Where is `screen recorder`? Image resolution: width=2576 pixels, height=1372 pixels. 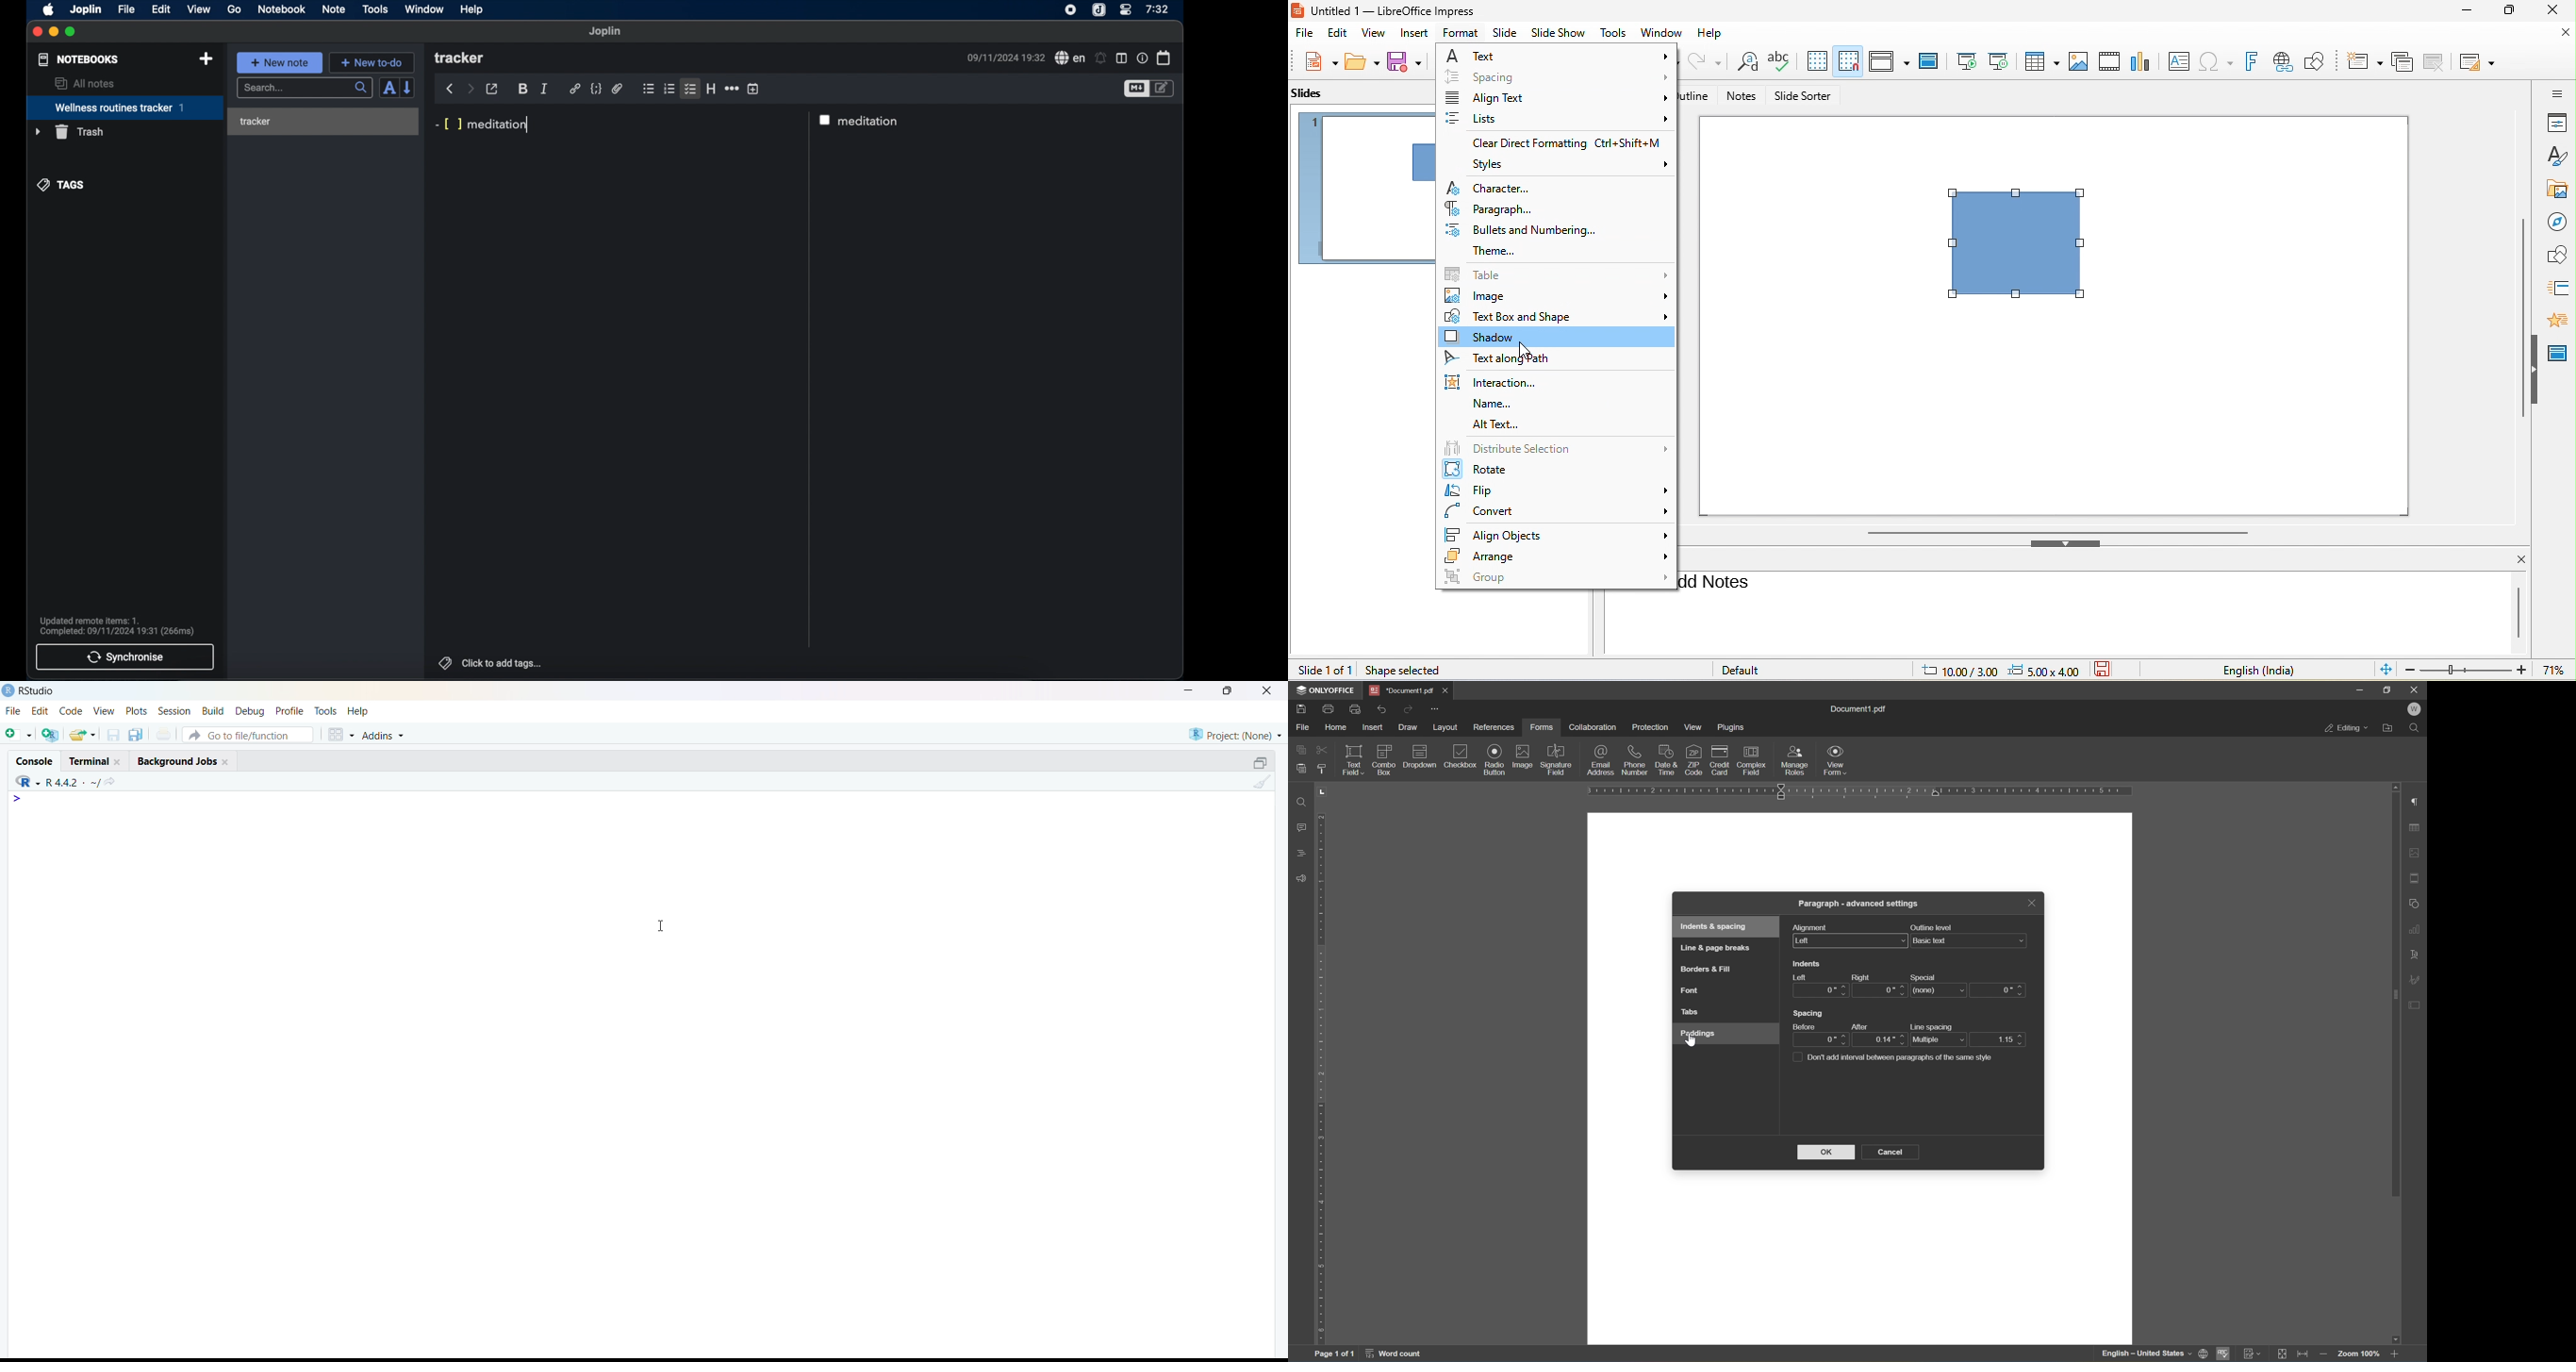 screen recorder is located at coordinates (1071, 9).